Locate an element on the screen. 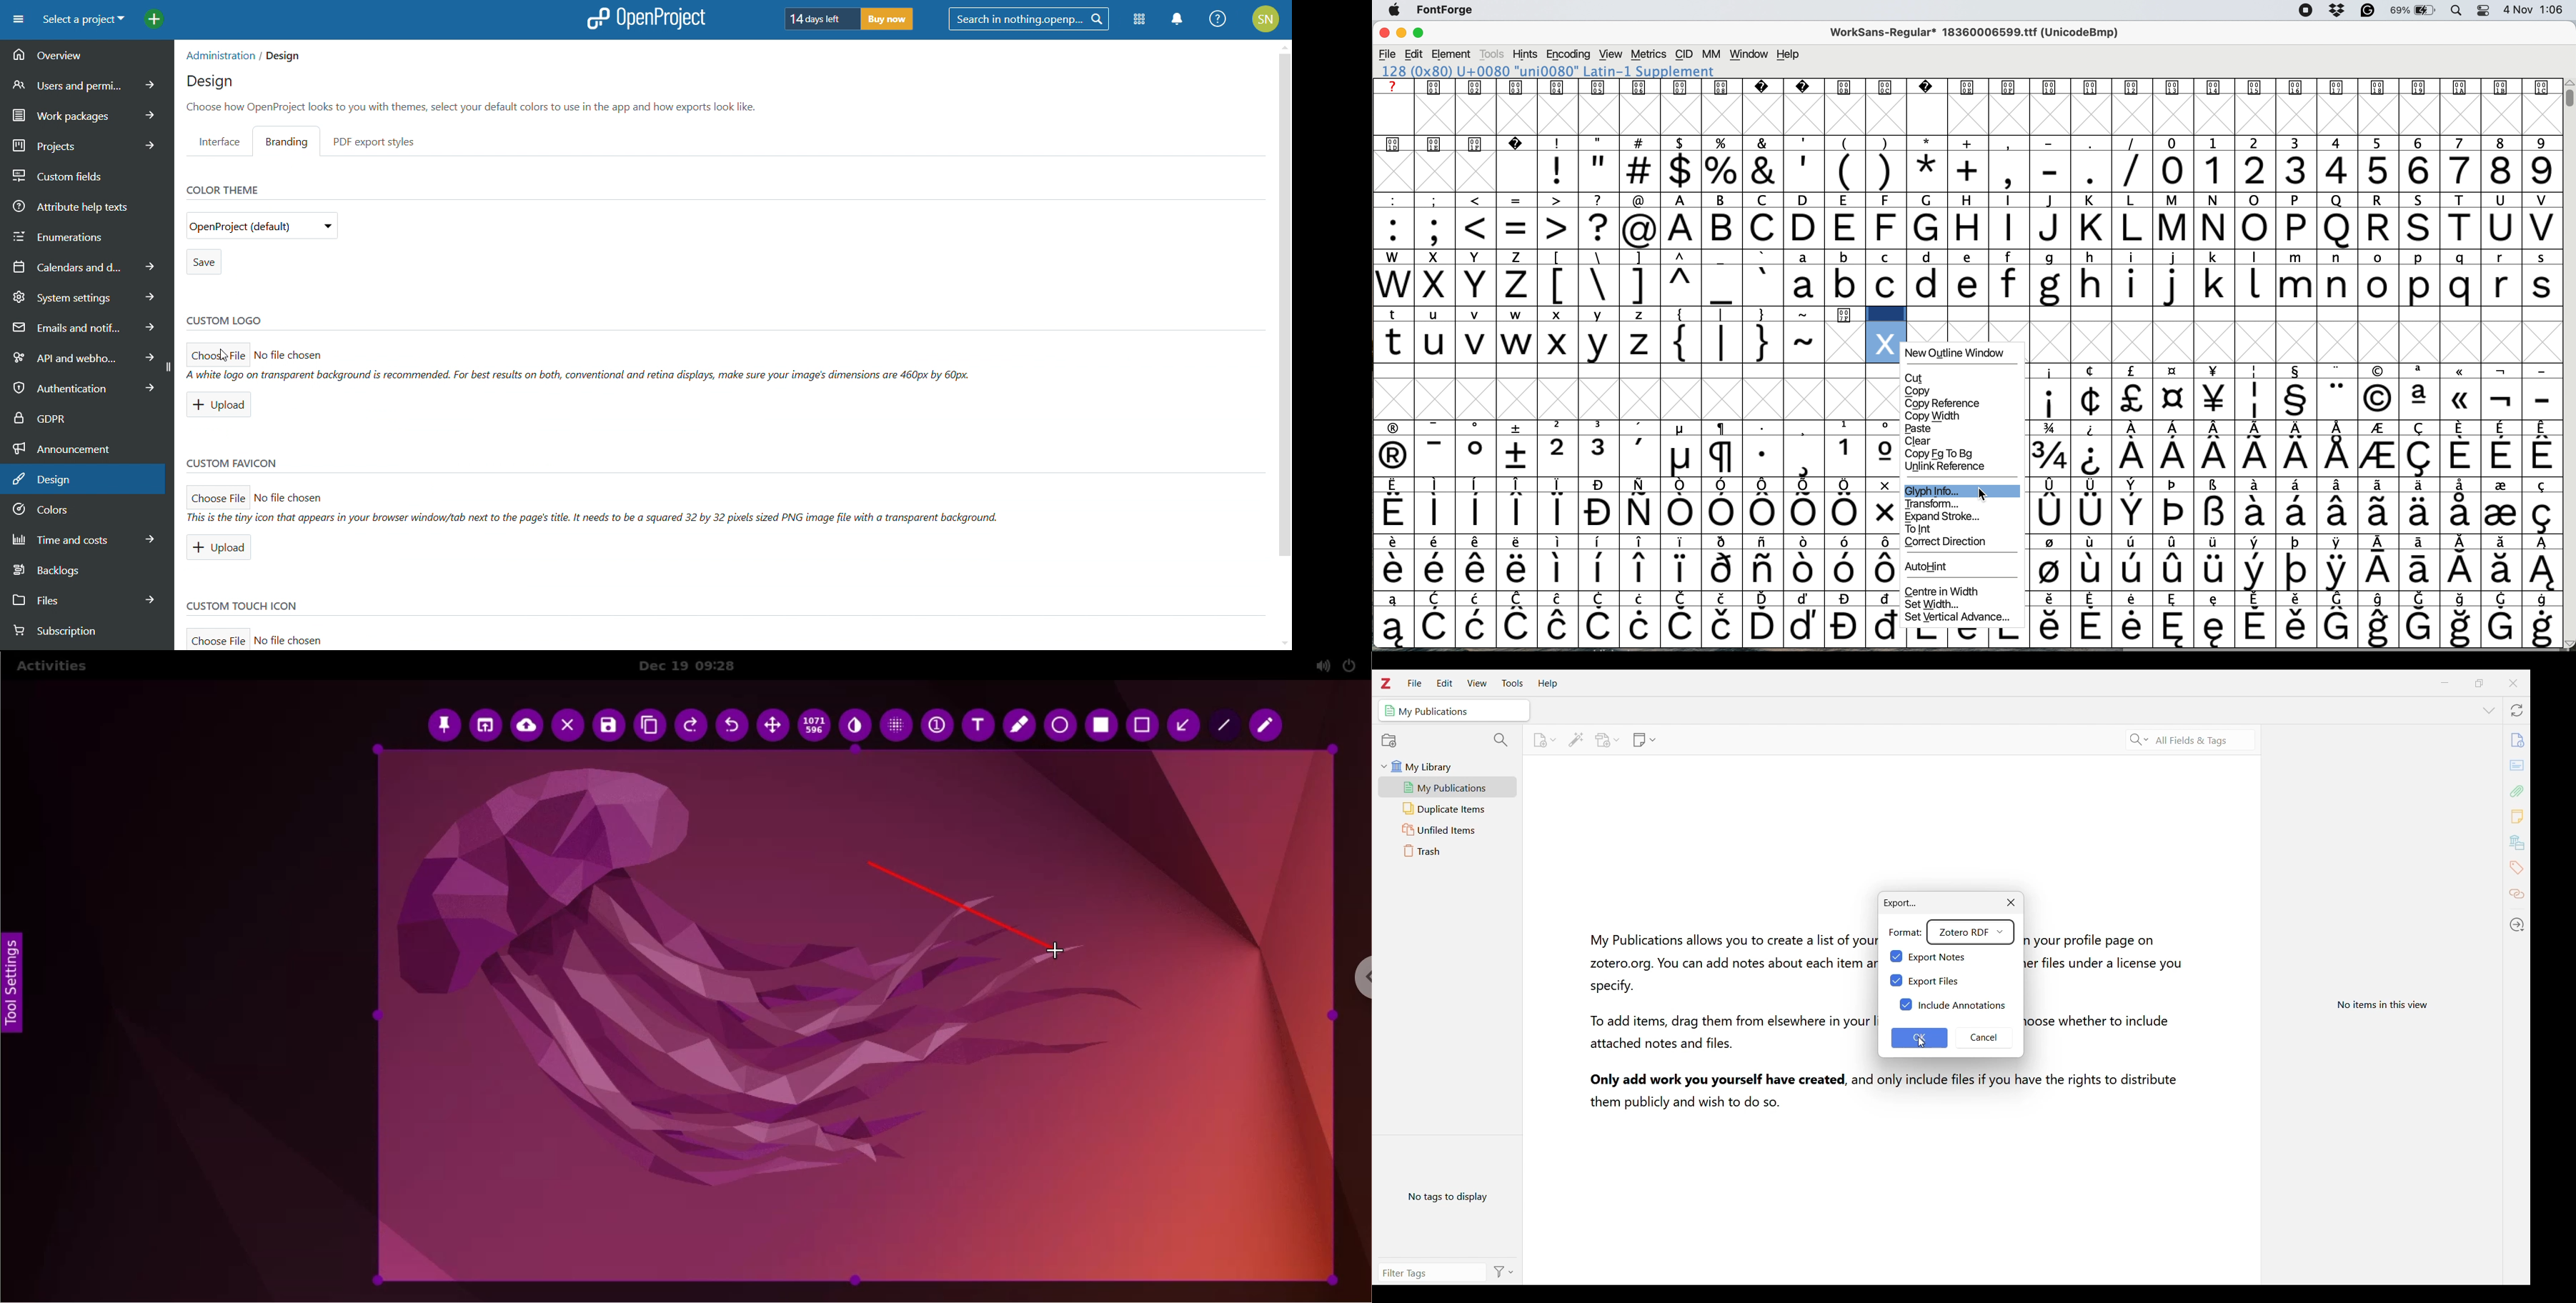  mm is located at coordinates (1711, 54).